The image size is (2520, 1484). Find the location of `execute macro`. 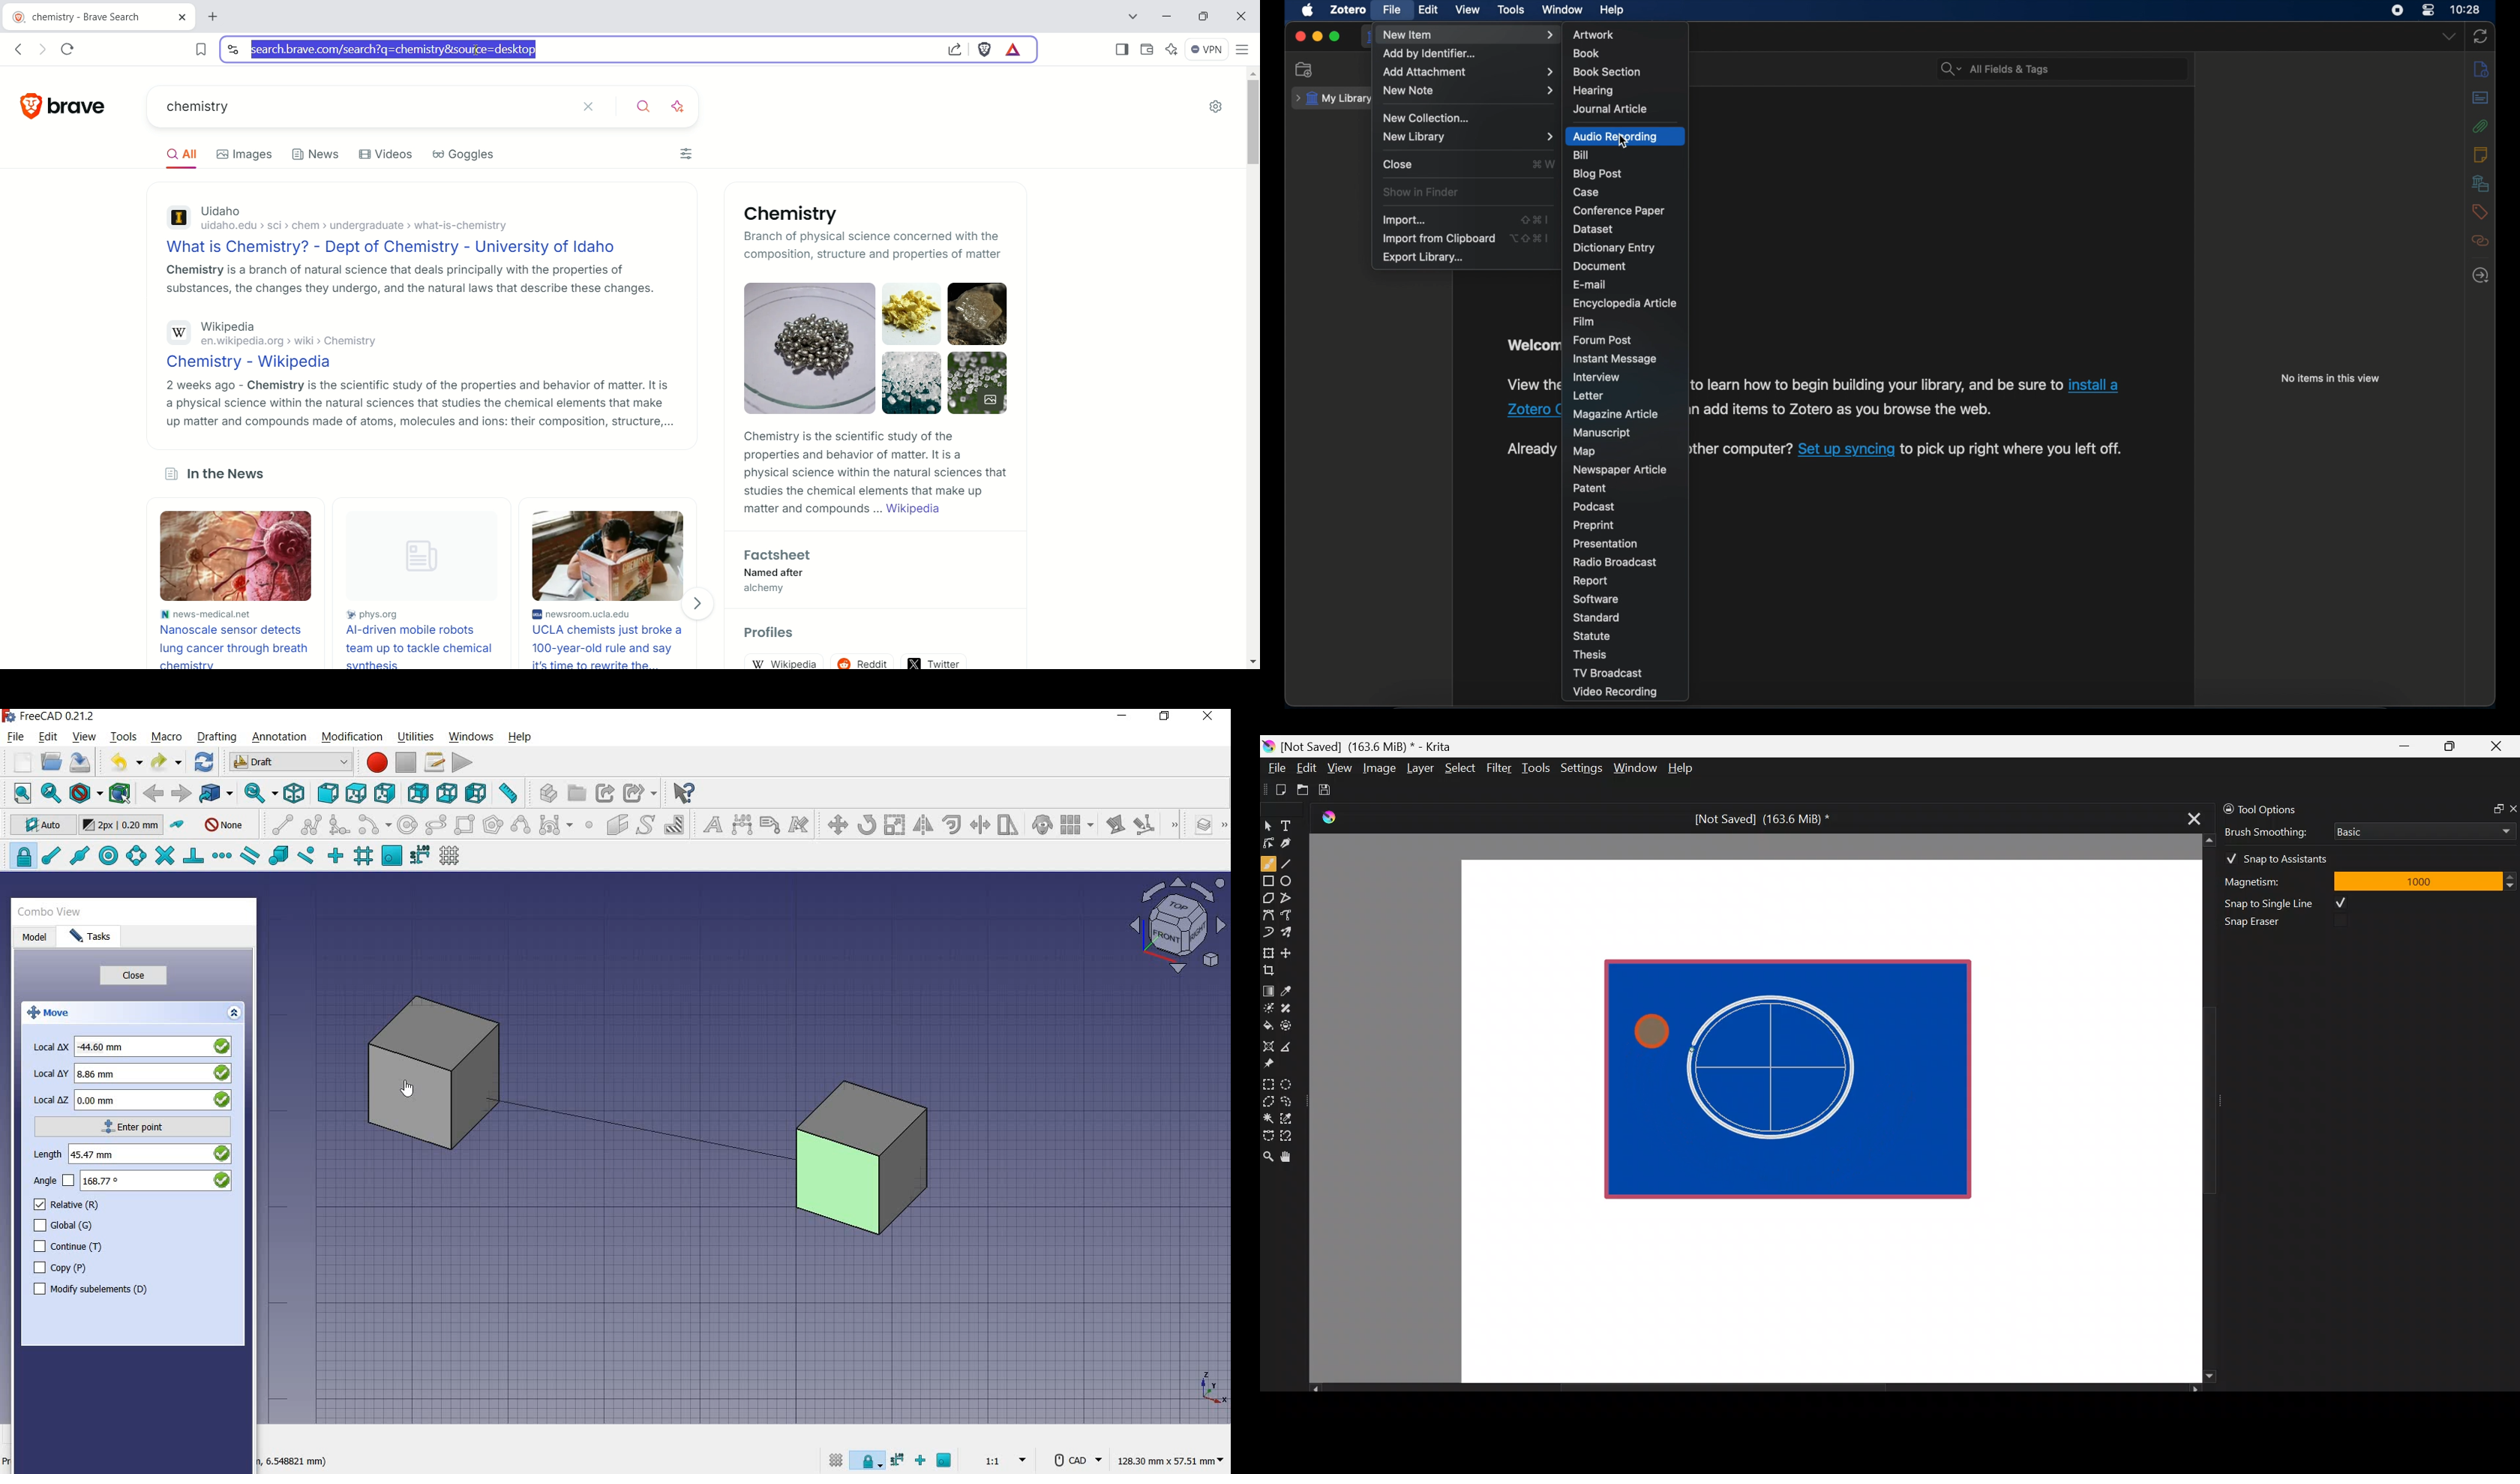

execute macro is located at coordinates (462, 763).